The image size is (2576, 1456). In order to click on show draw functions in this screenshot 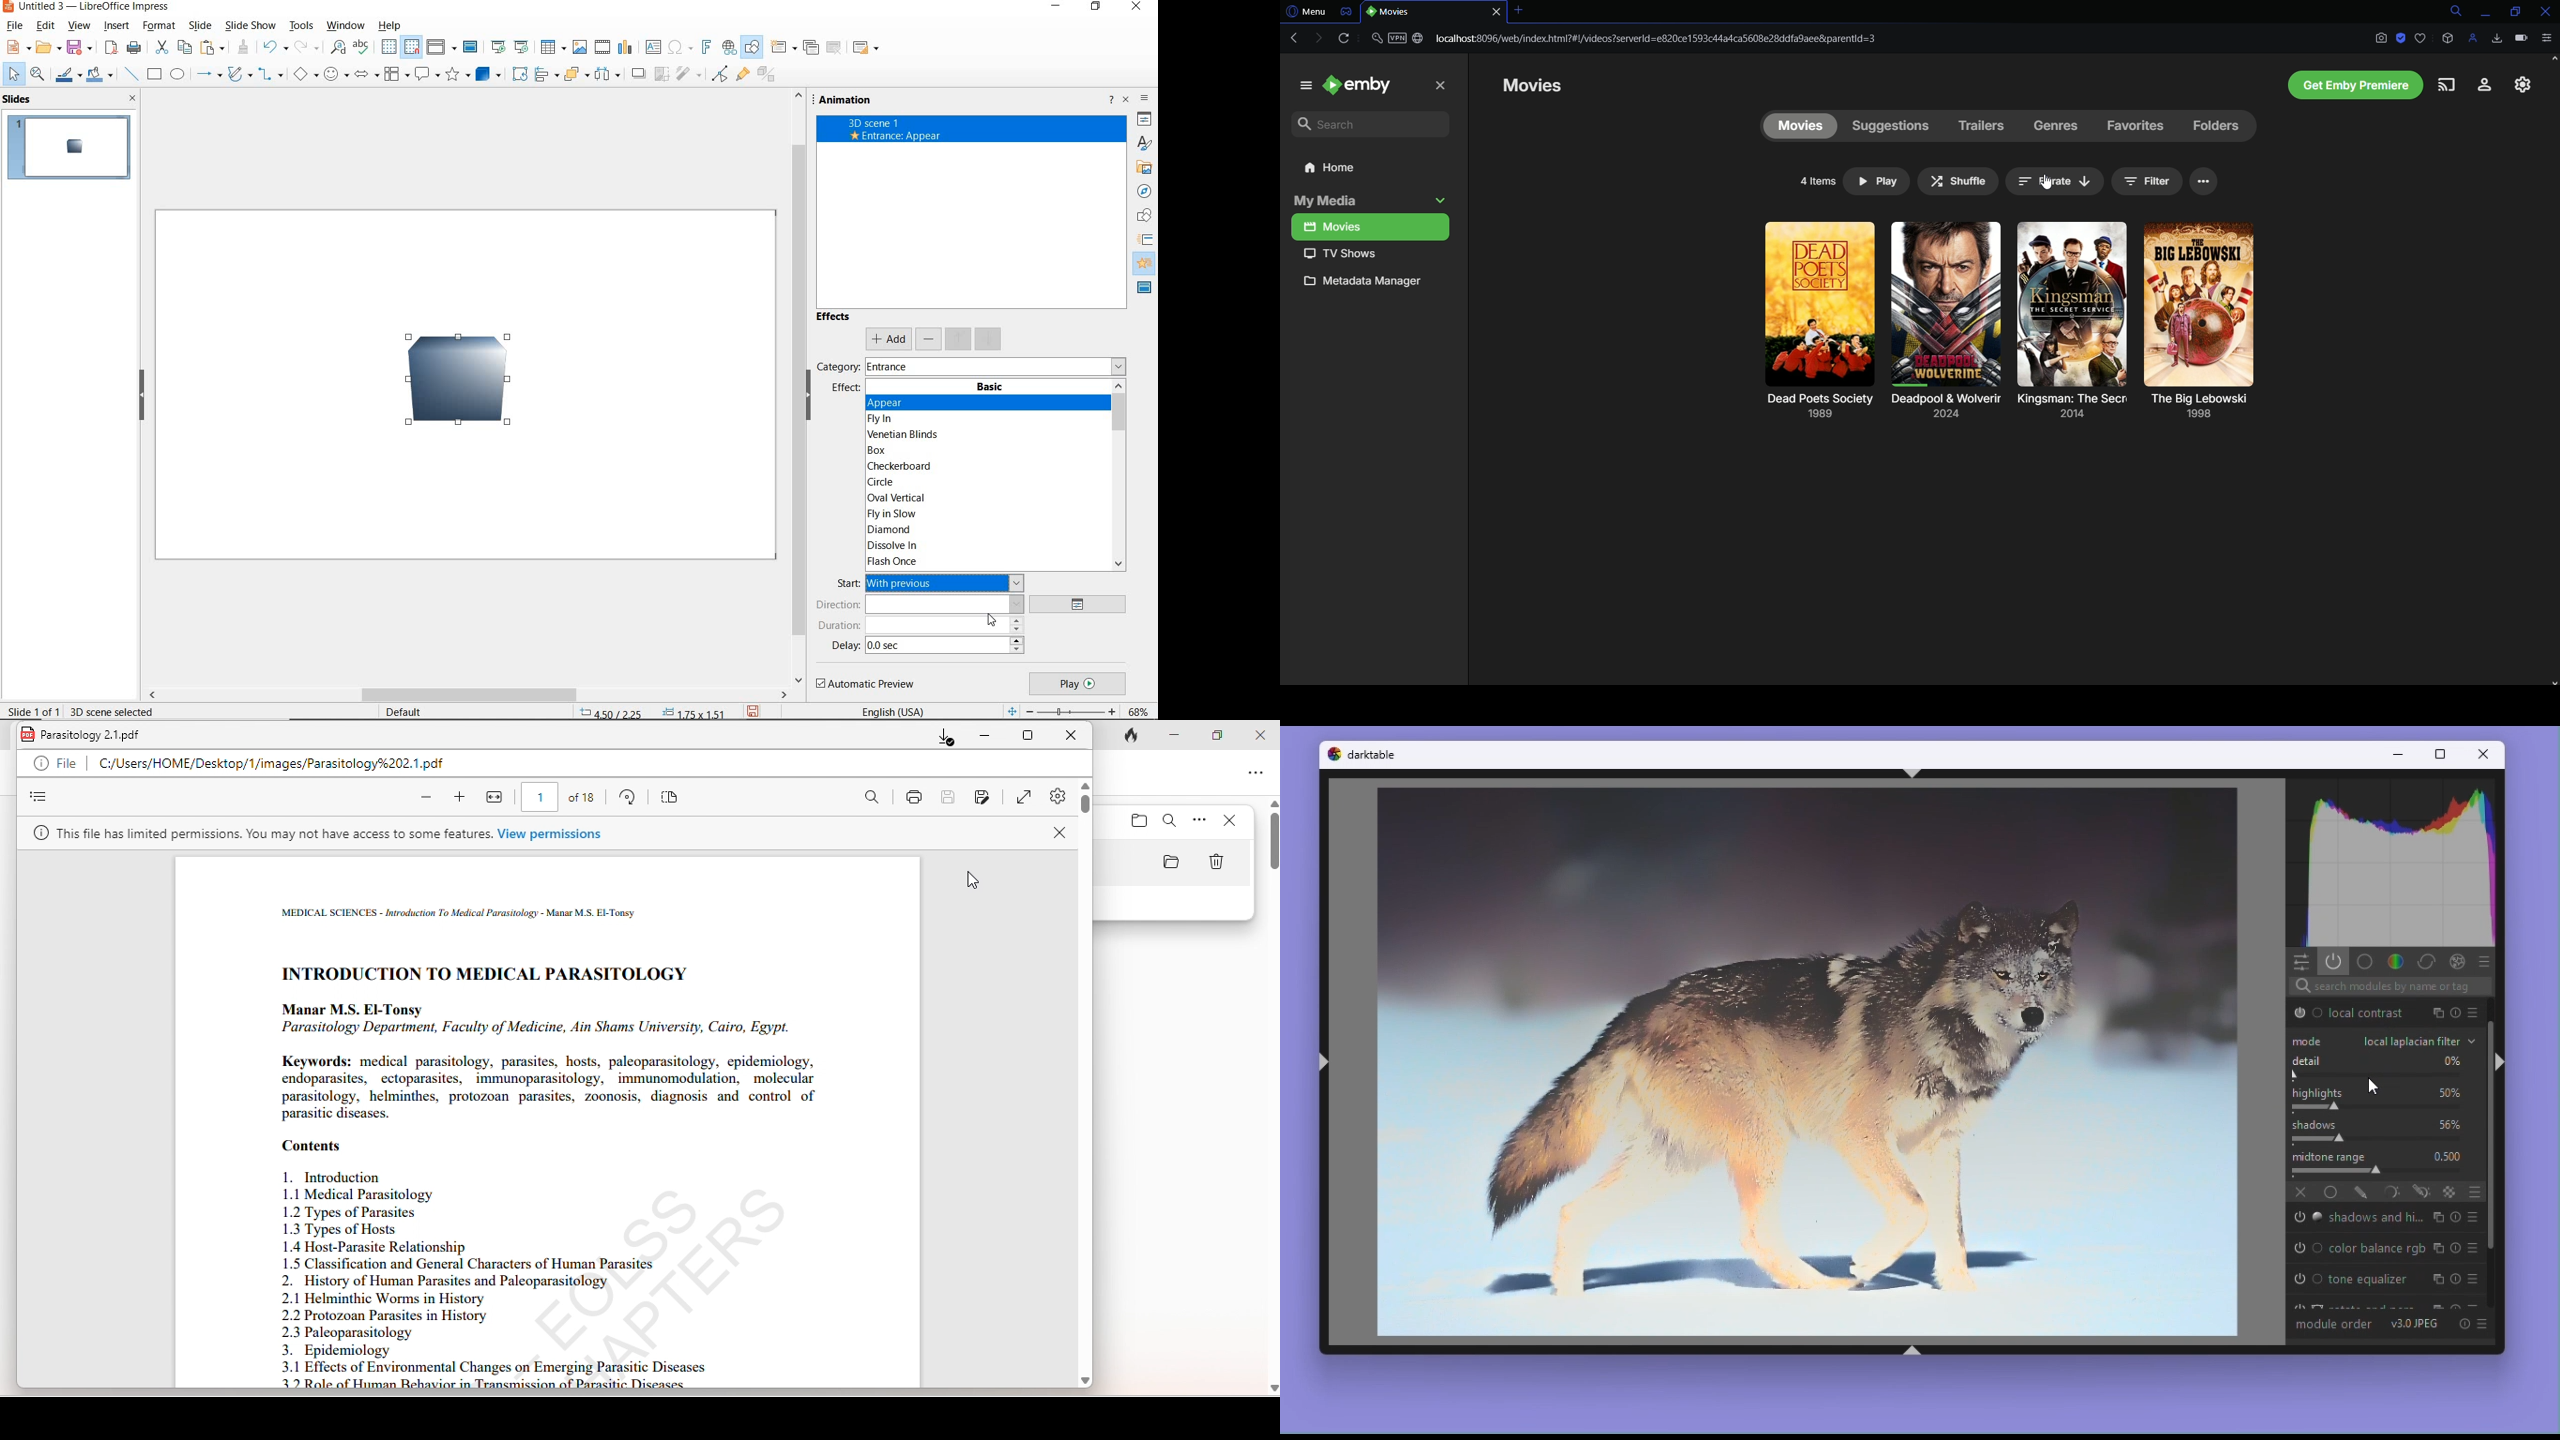, I will do `click(751, 48)`.